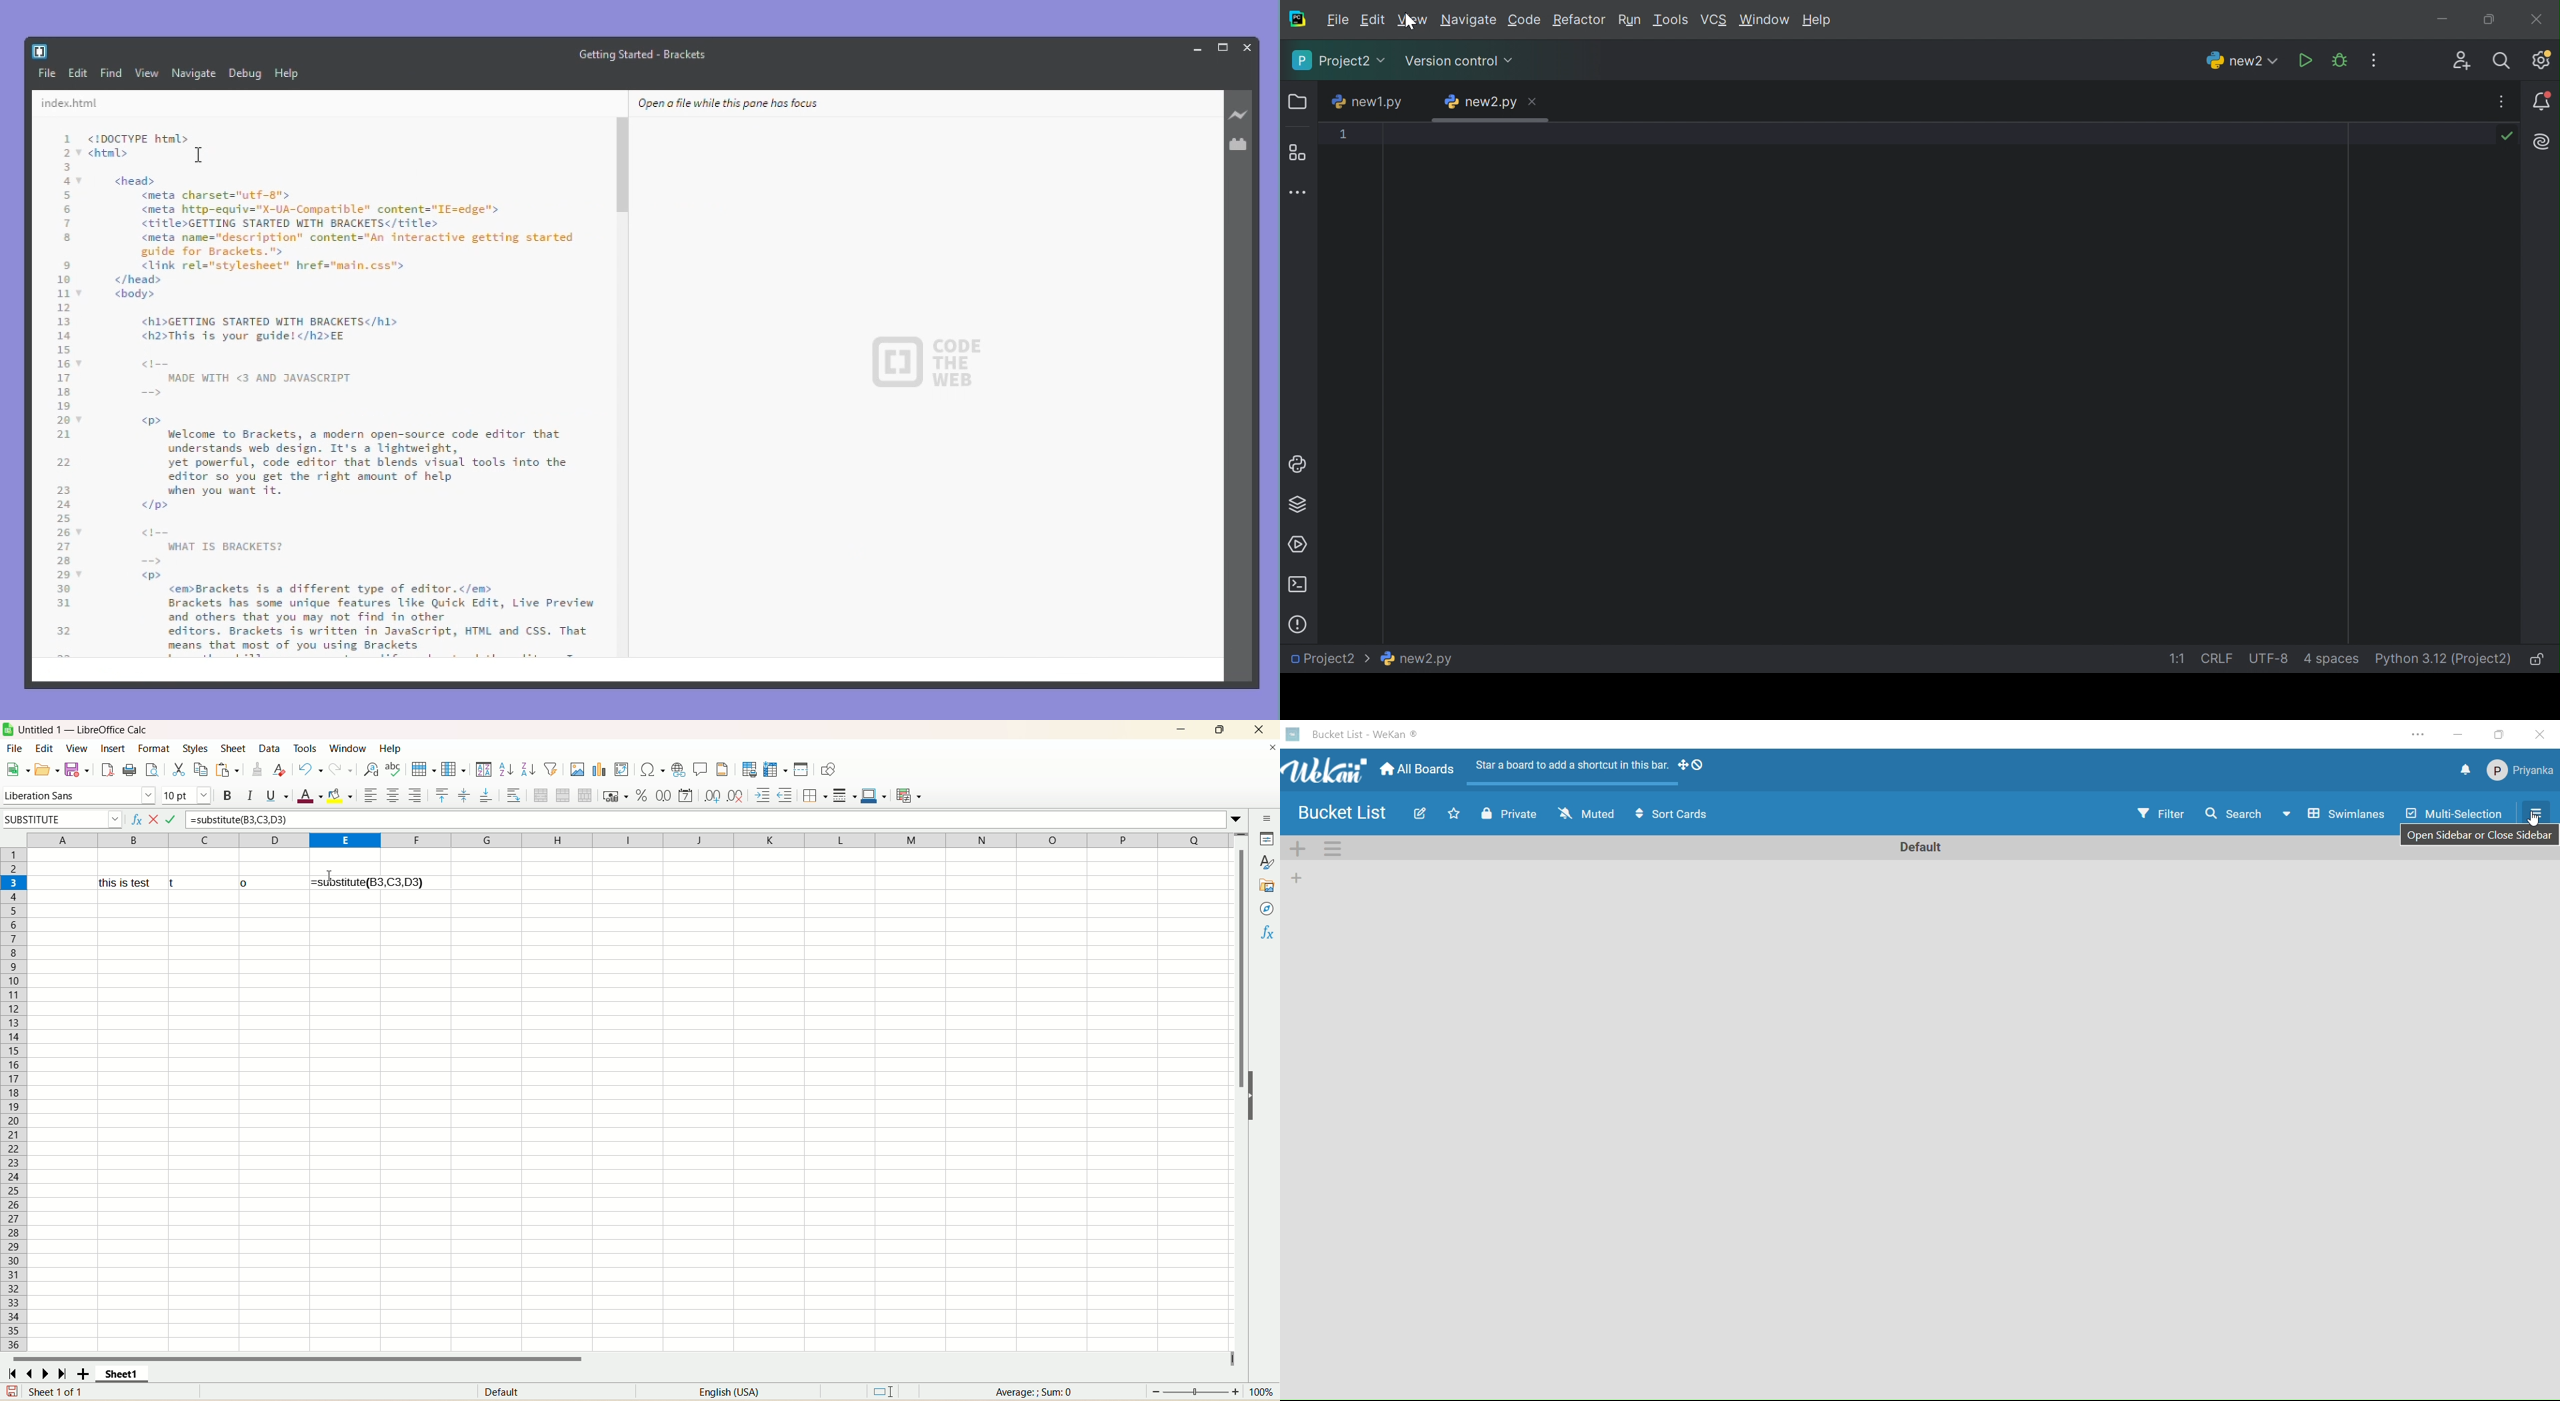  Describe the element at coordinates (527, 771) in the screenshot. I see `sort descending` at that location.